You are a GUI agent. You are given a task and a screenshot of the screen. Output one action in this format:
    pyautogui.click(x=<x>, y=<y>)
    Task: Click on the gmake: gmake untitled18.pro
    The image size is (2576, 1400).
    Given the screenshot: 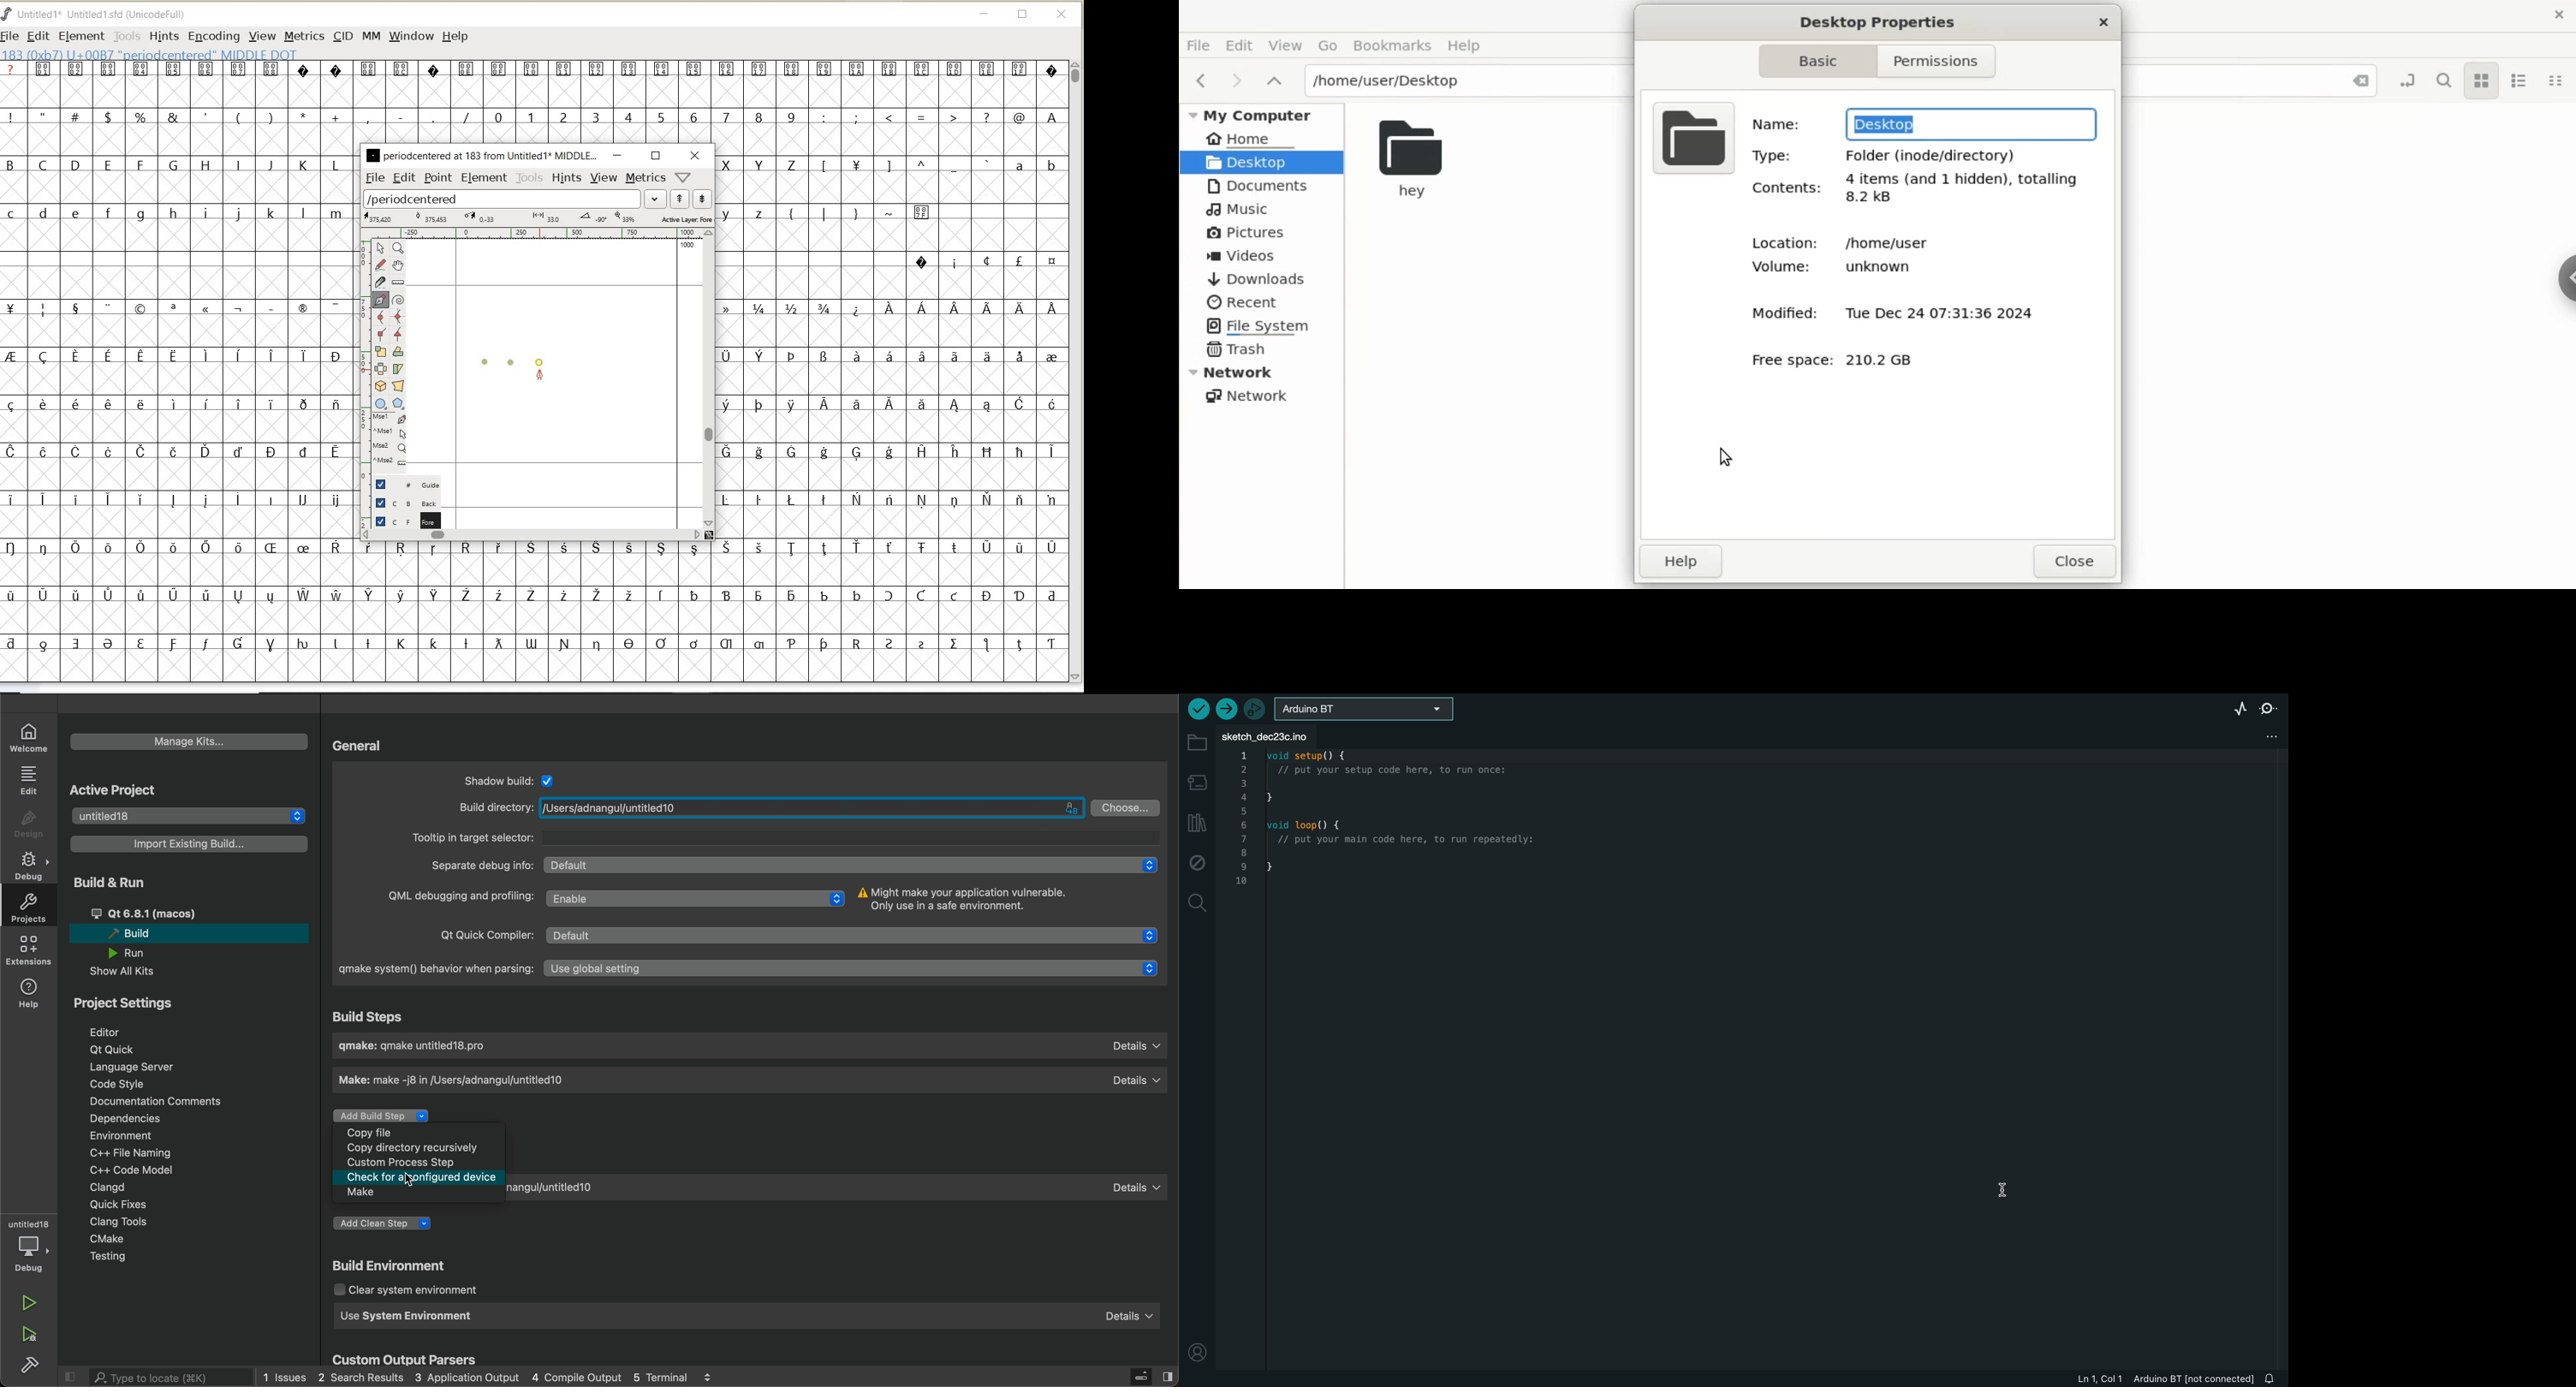 What is the action you would take?
    pyautogui.click(x=417, y=1045)
    